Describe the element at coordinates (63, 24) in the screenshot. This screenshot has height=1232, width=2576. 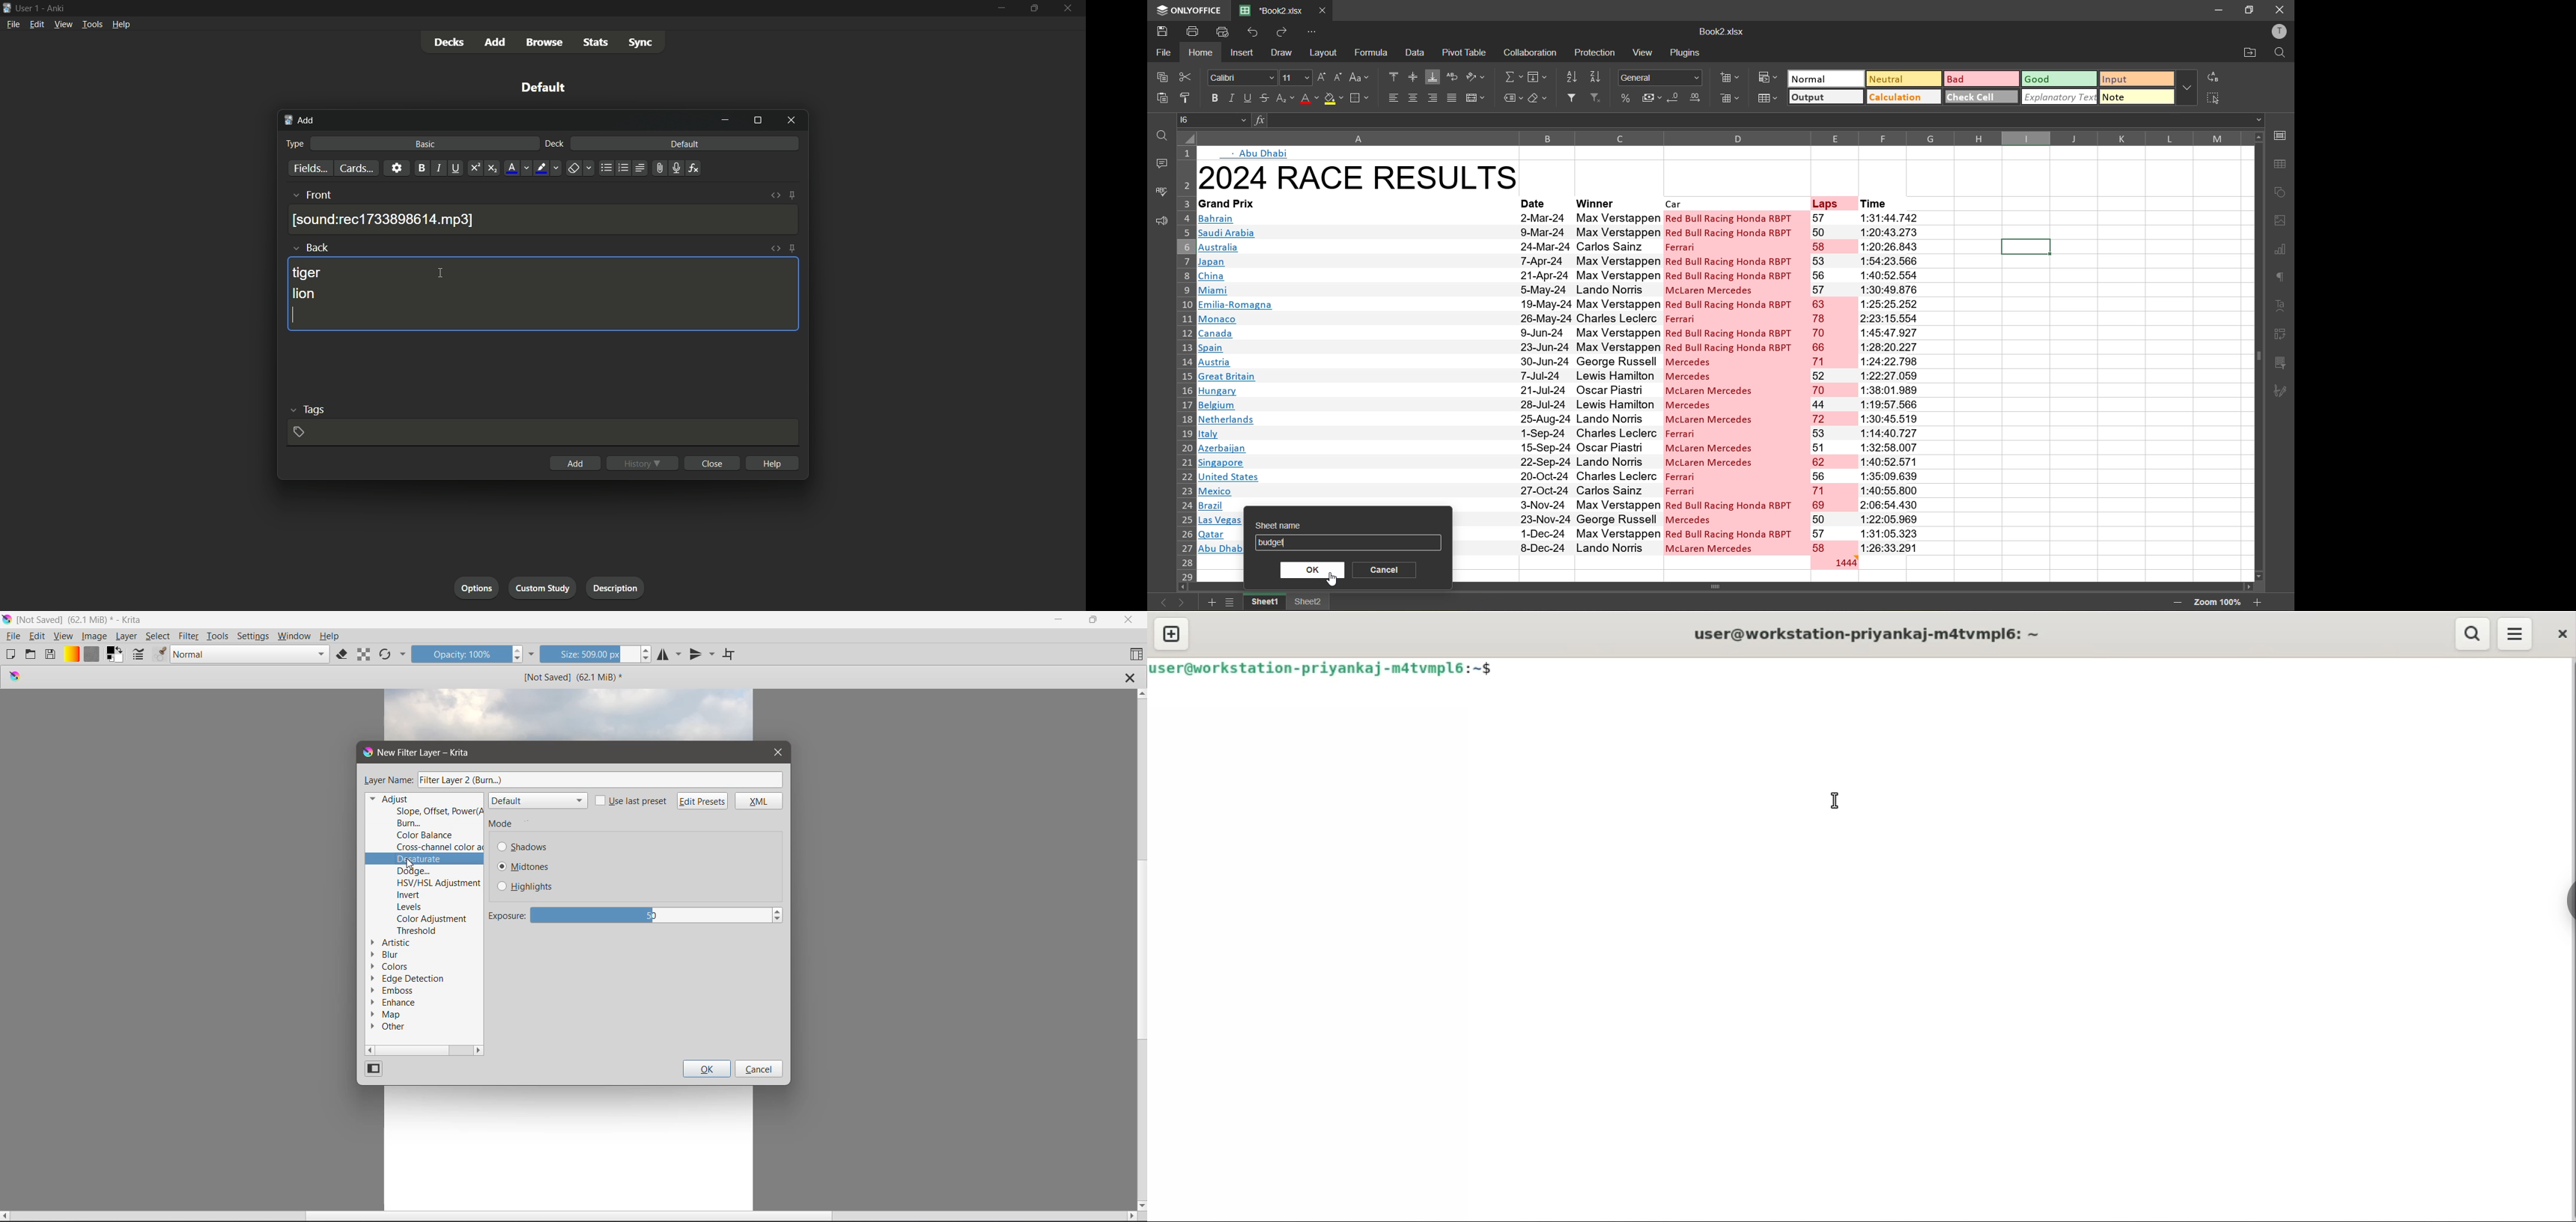
I see `view menu` at that location.